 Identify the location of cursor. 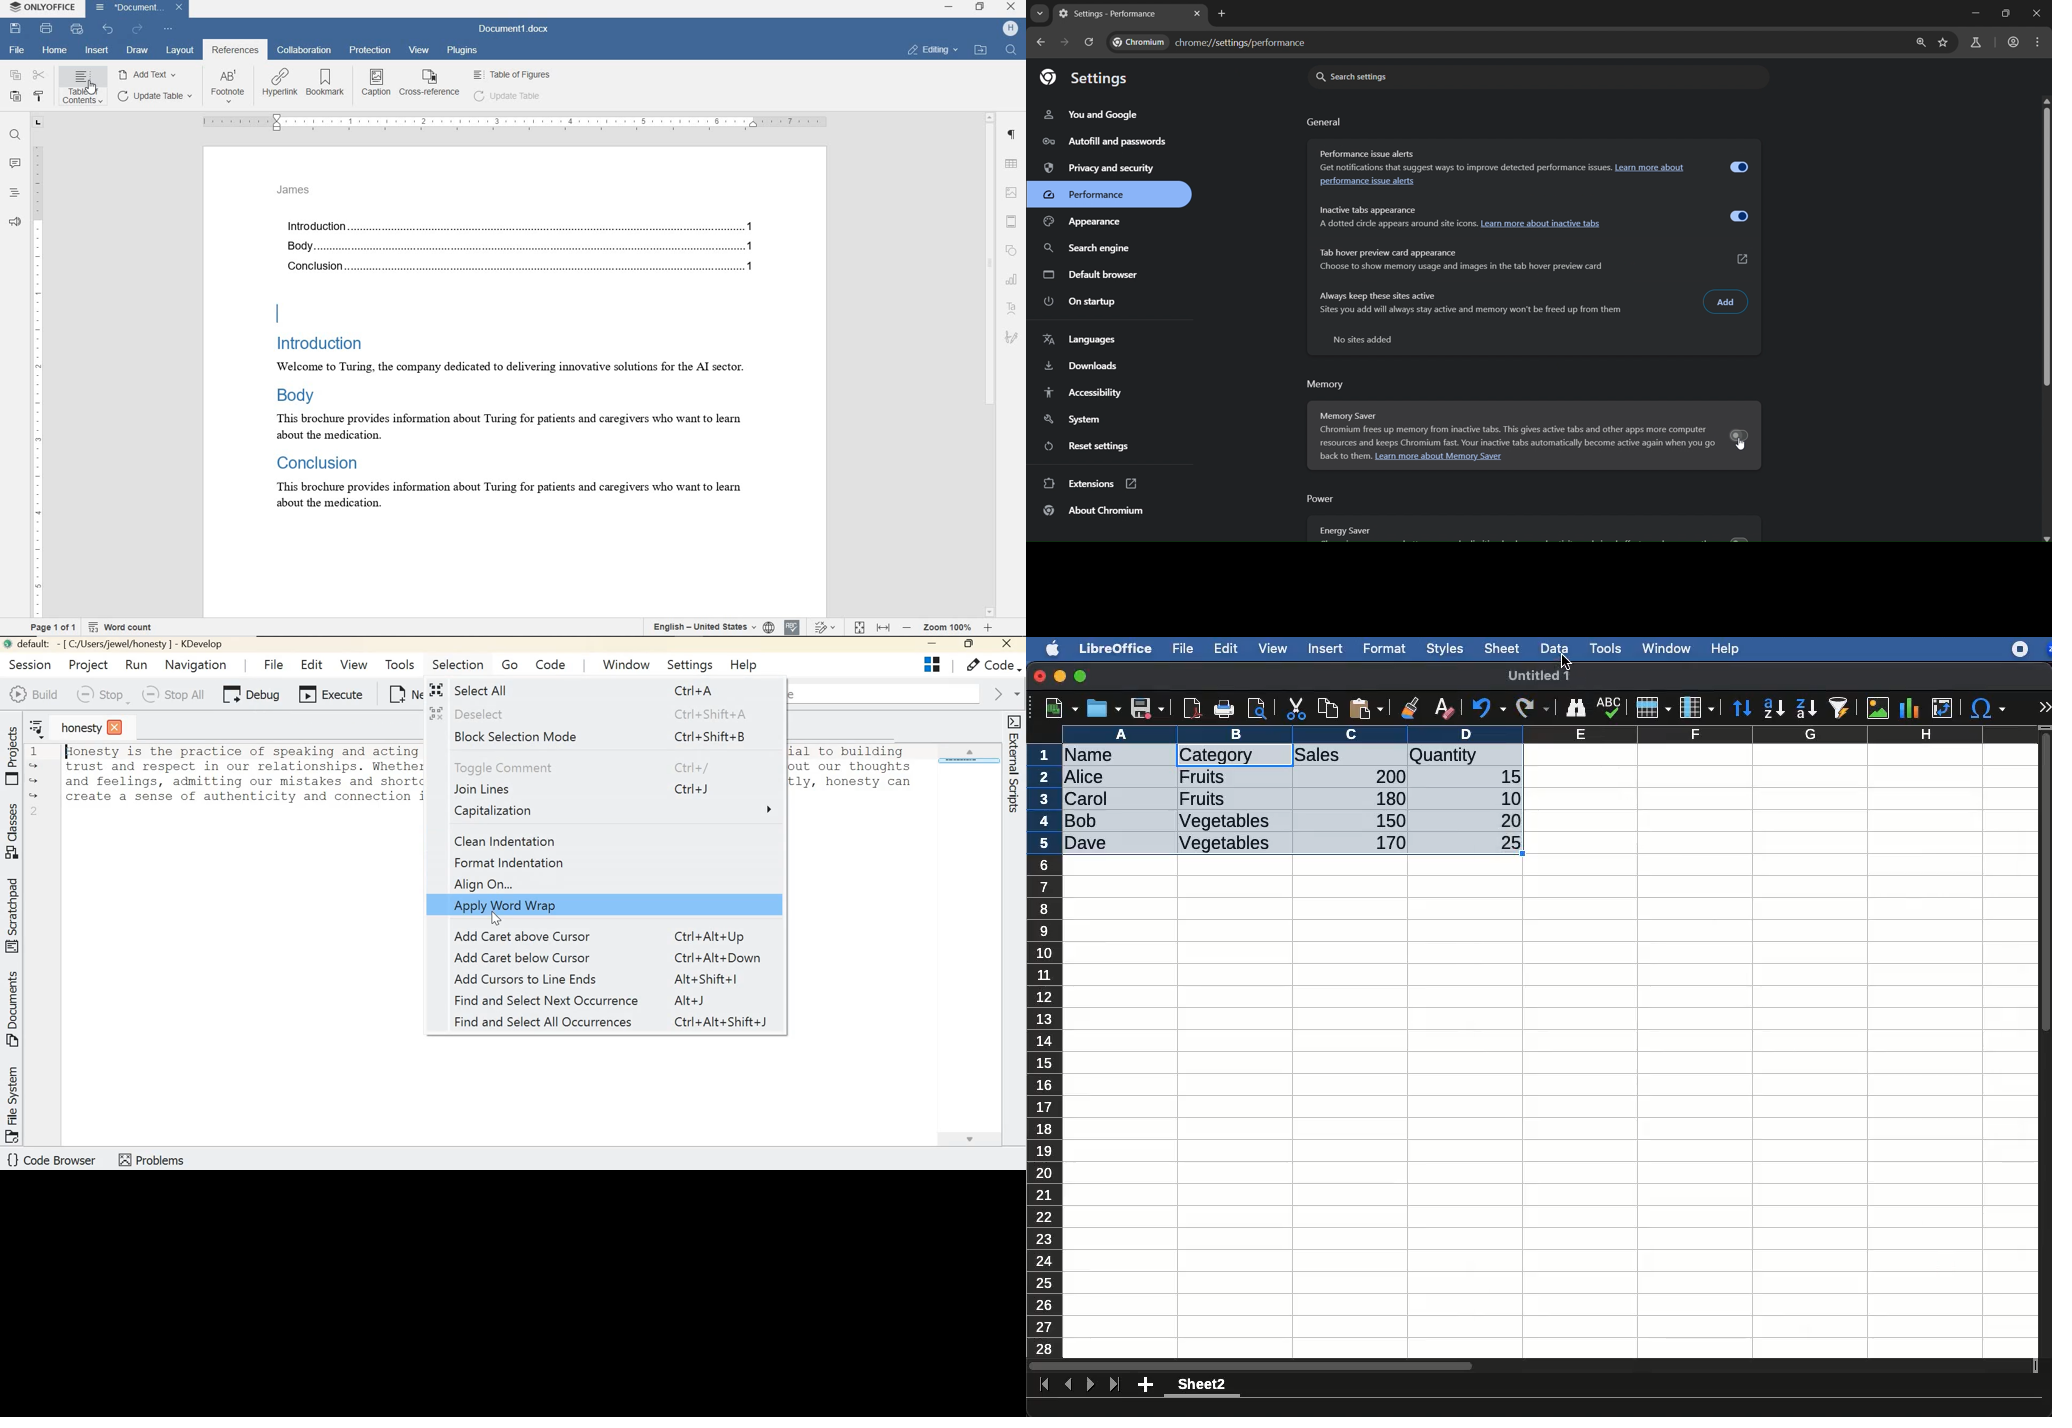
(1565, 660).